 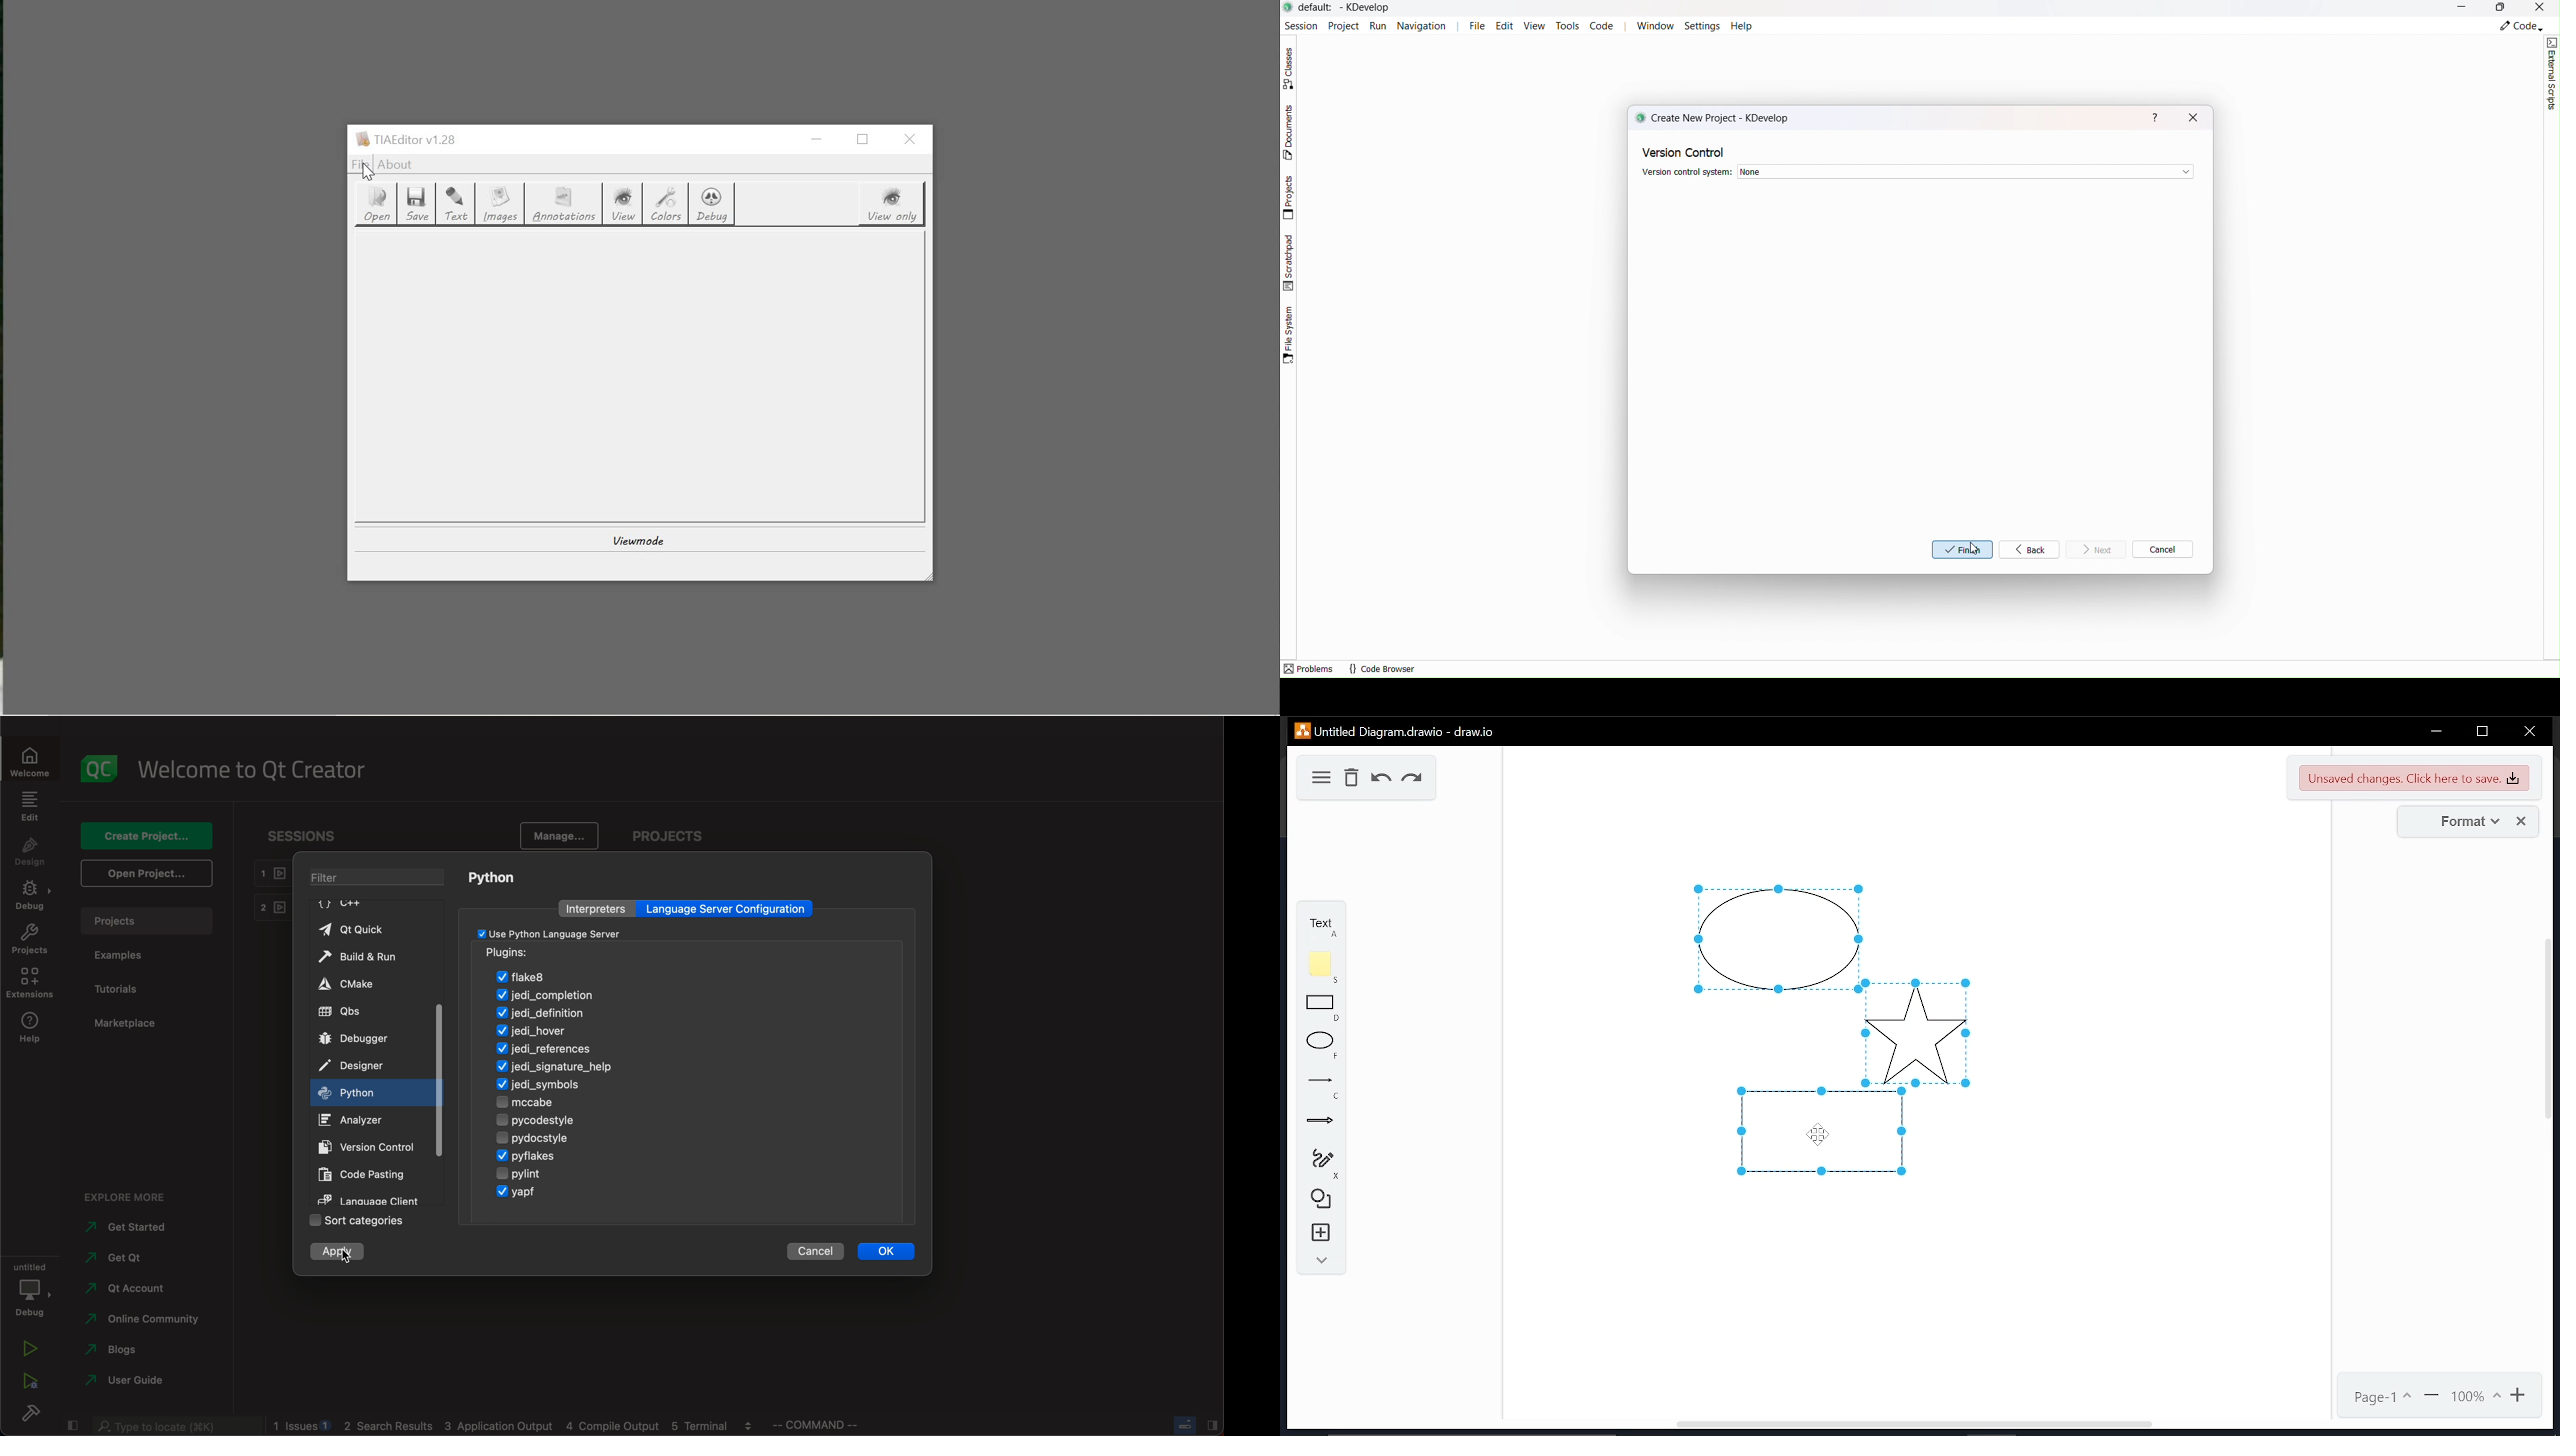 What do you see at coordinates (146, 921) in the screenshot?
I see `projects` at bounding box center [146, 921].